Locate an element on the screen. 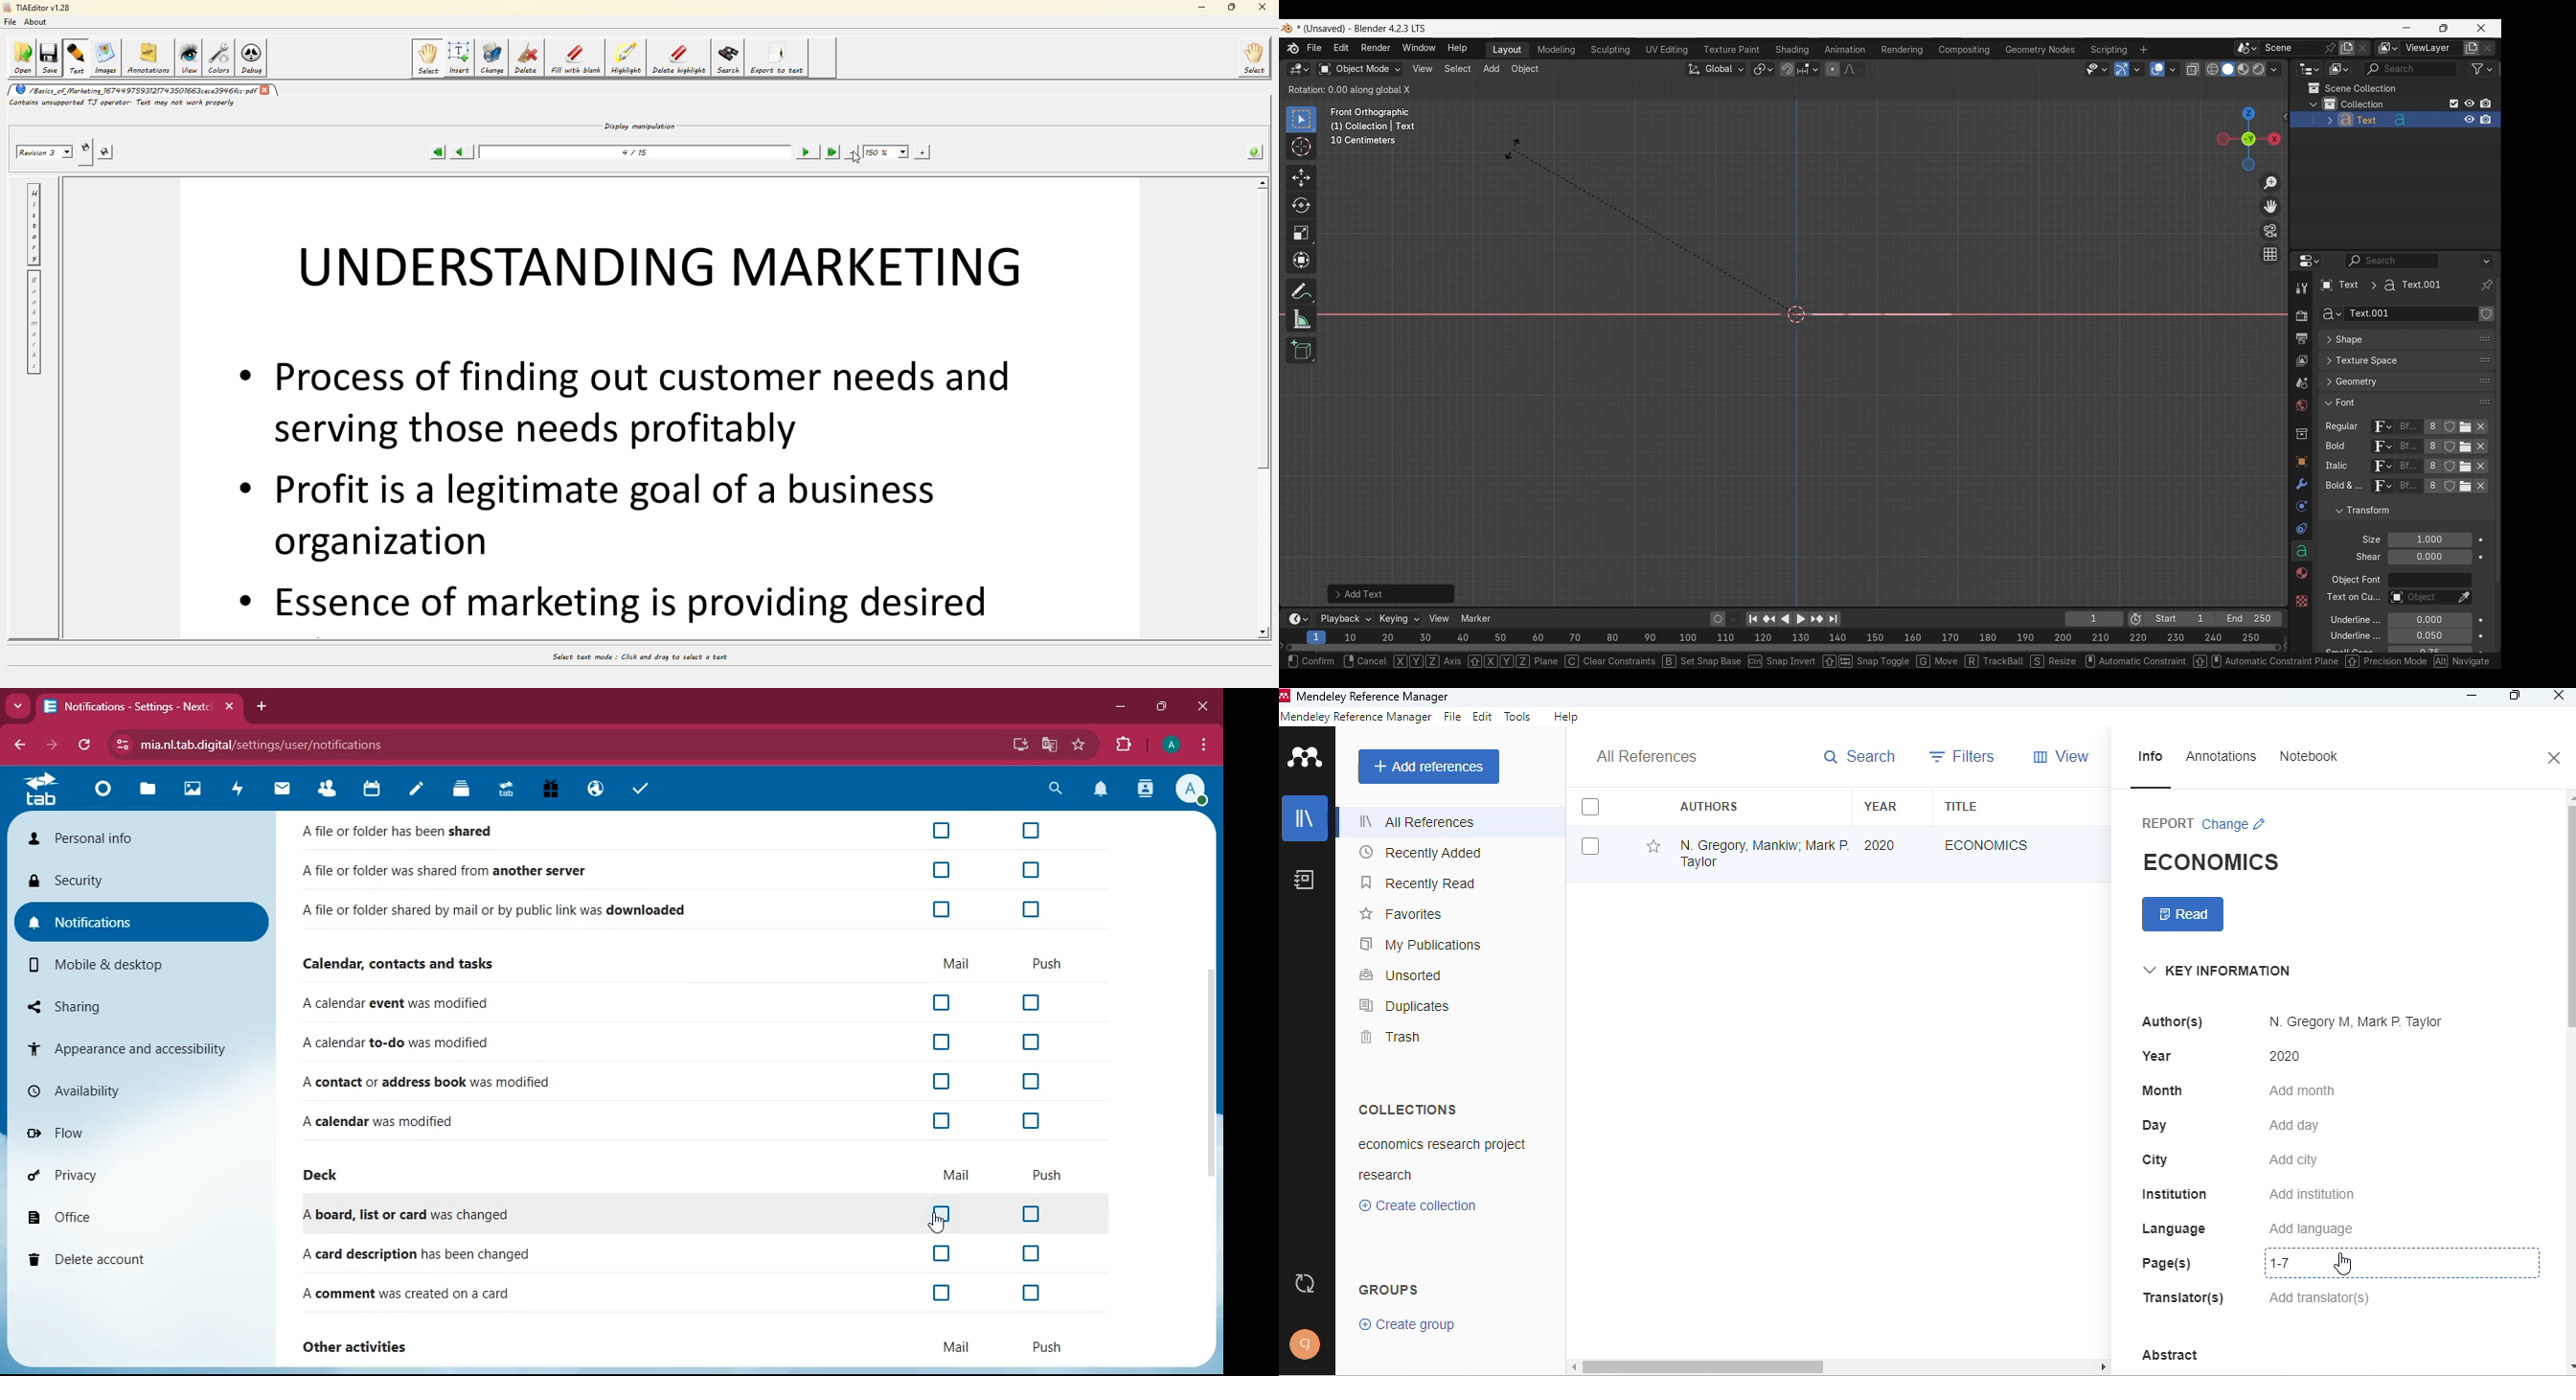  Snapping options is located at coordinates (1809, 69).